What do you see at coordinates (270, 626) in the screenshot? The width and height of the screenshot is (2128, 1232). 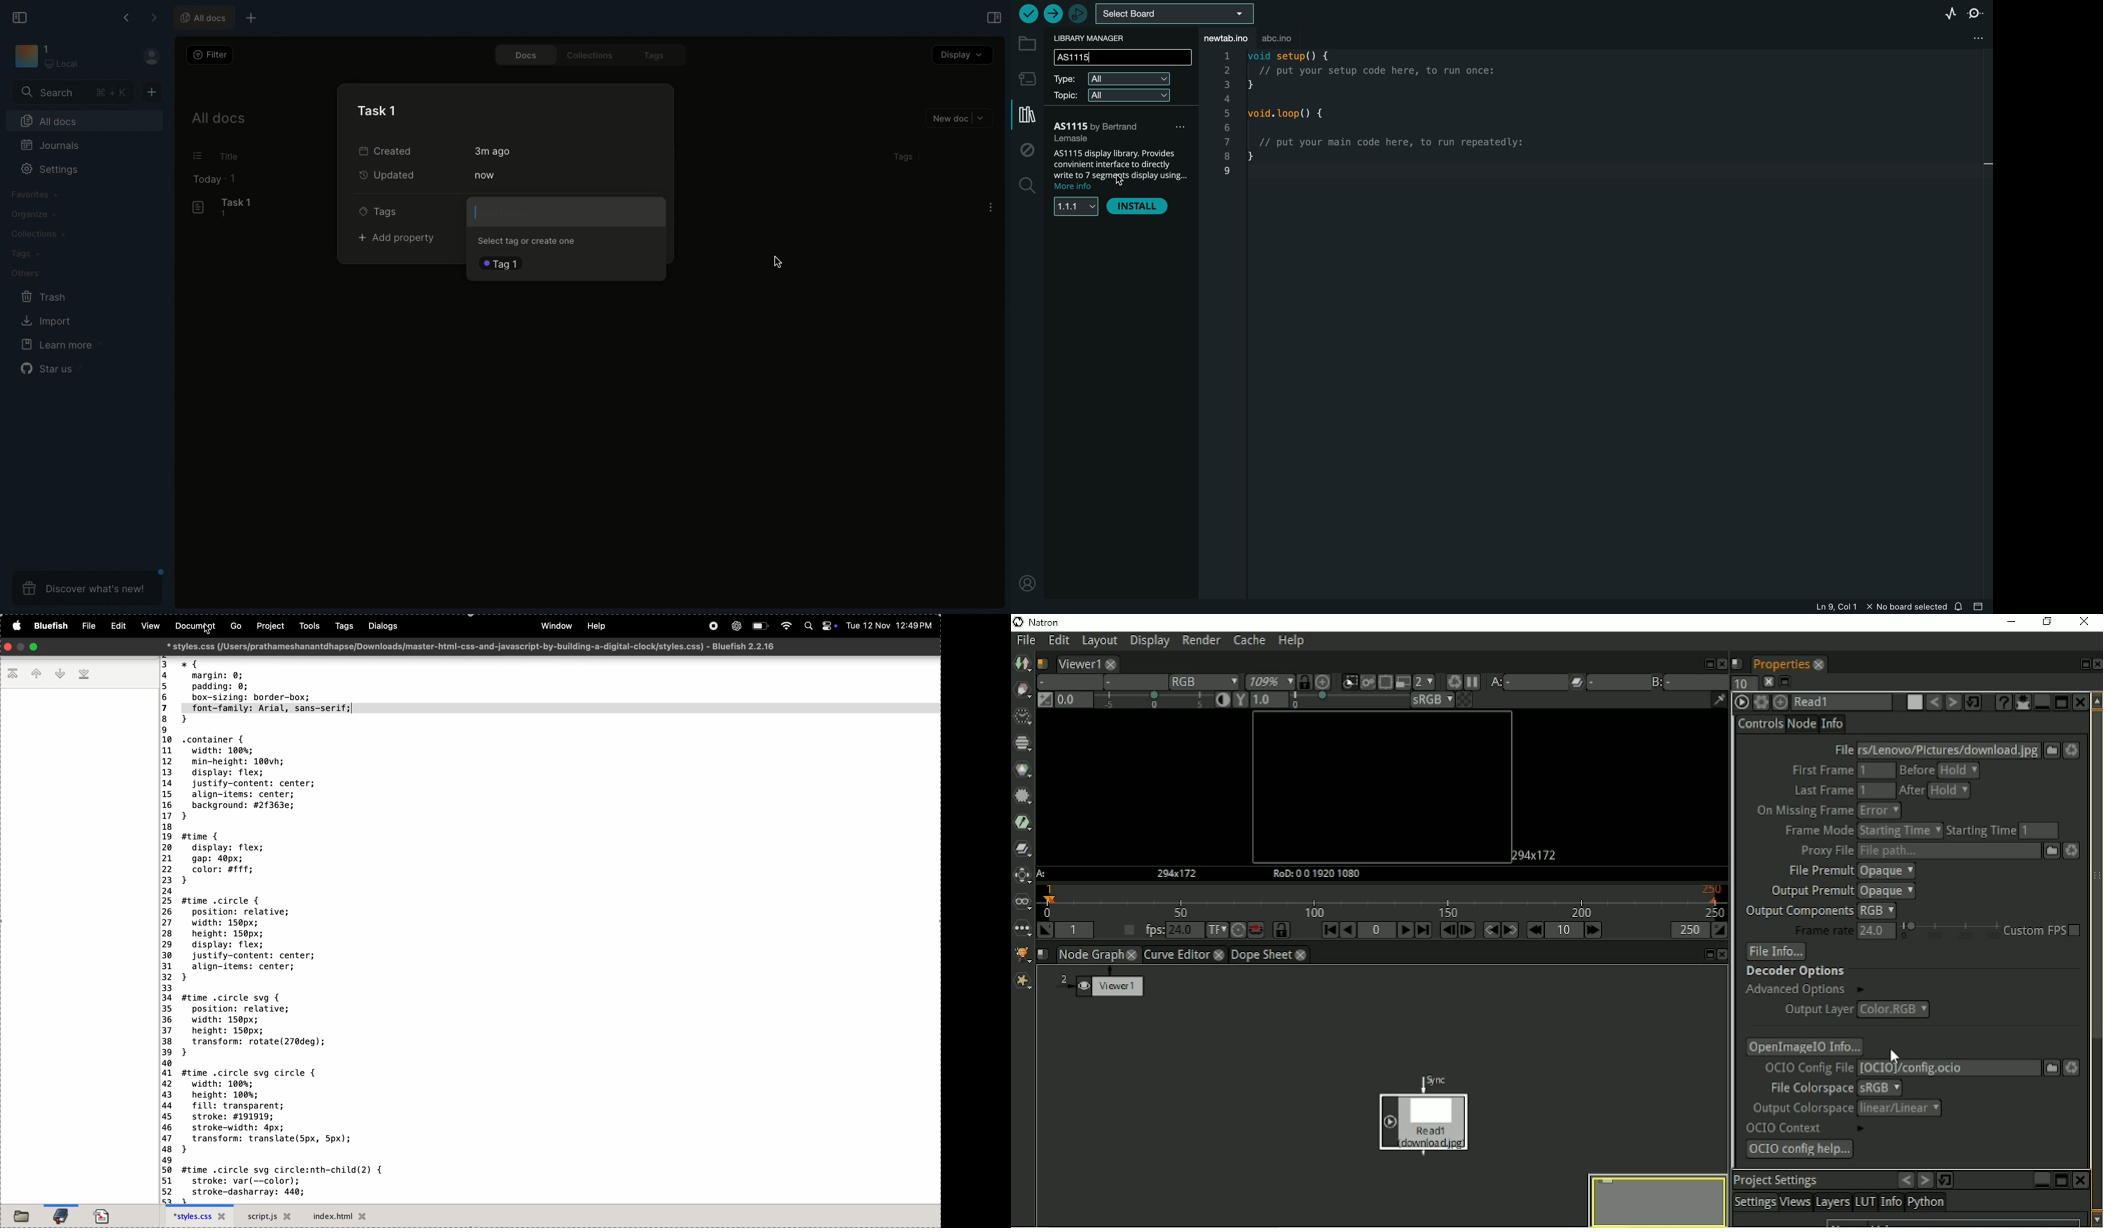 I see `project` at bounding box center [270, 626].